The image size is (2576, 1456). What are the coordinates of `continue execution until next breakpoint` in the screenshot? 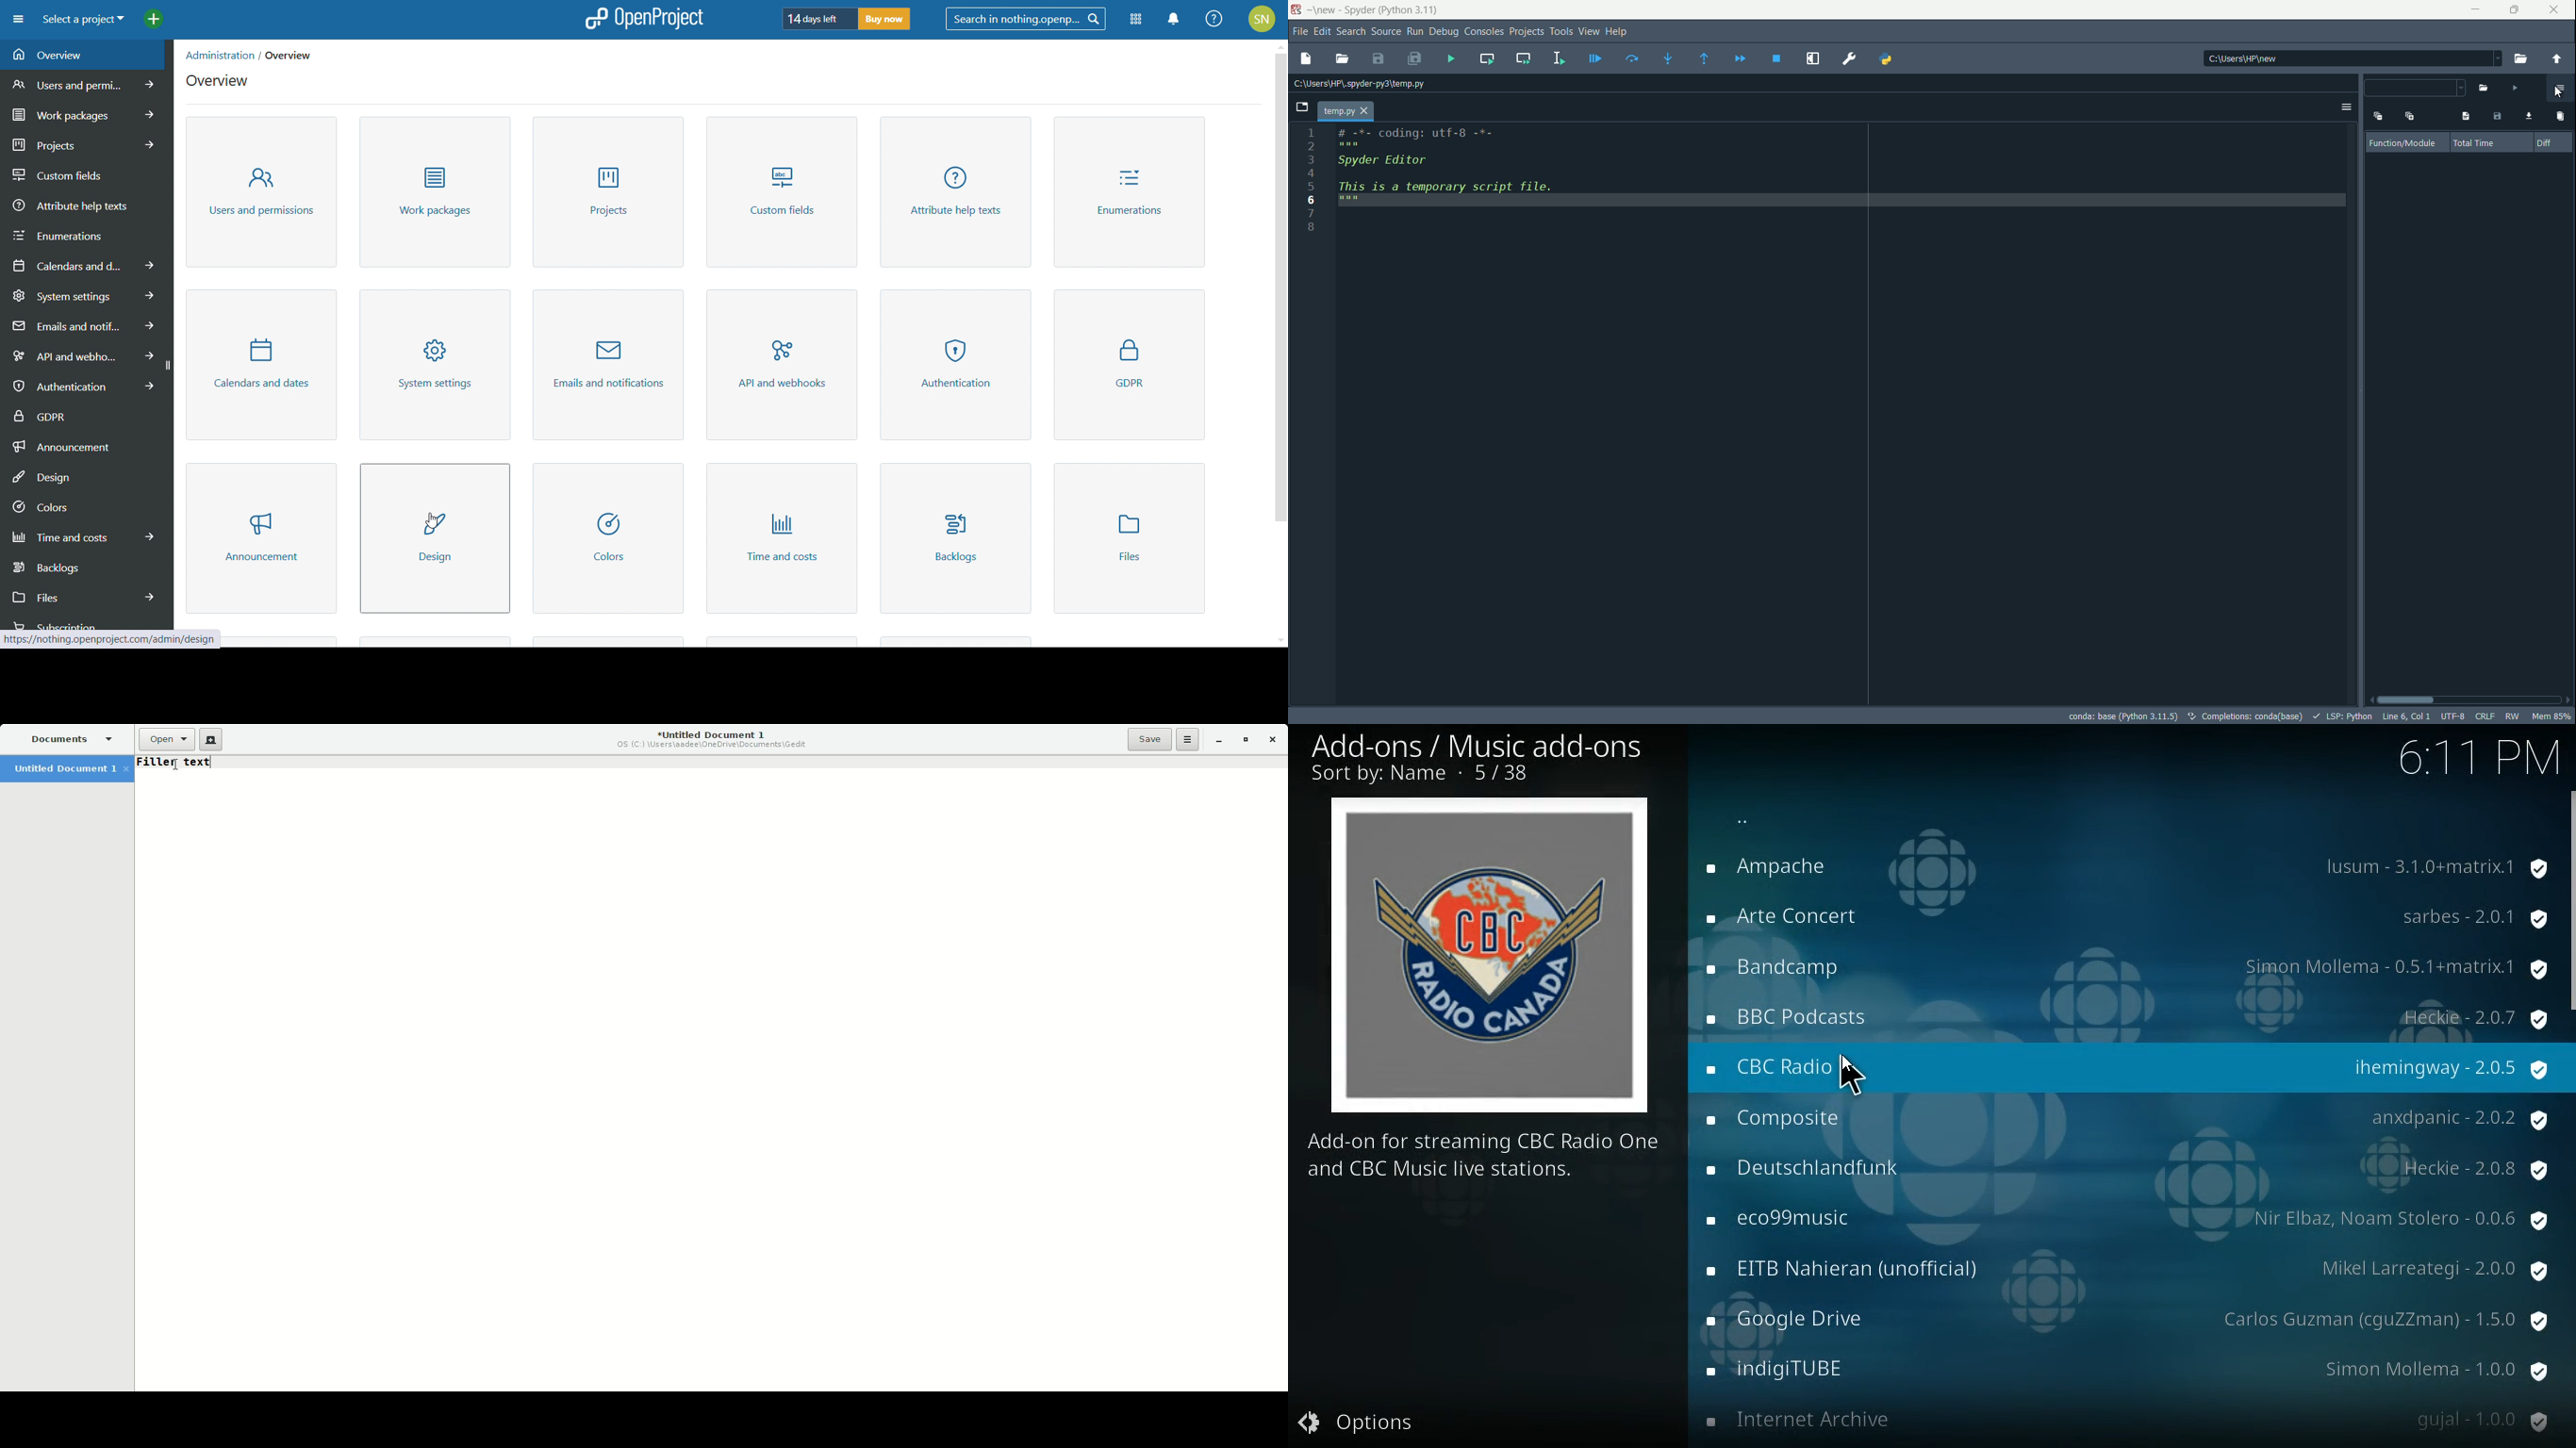 It's located at (1741, 60).